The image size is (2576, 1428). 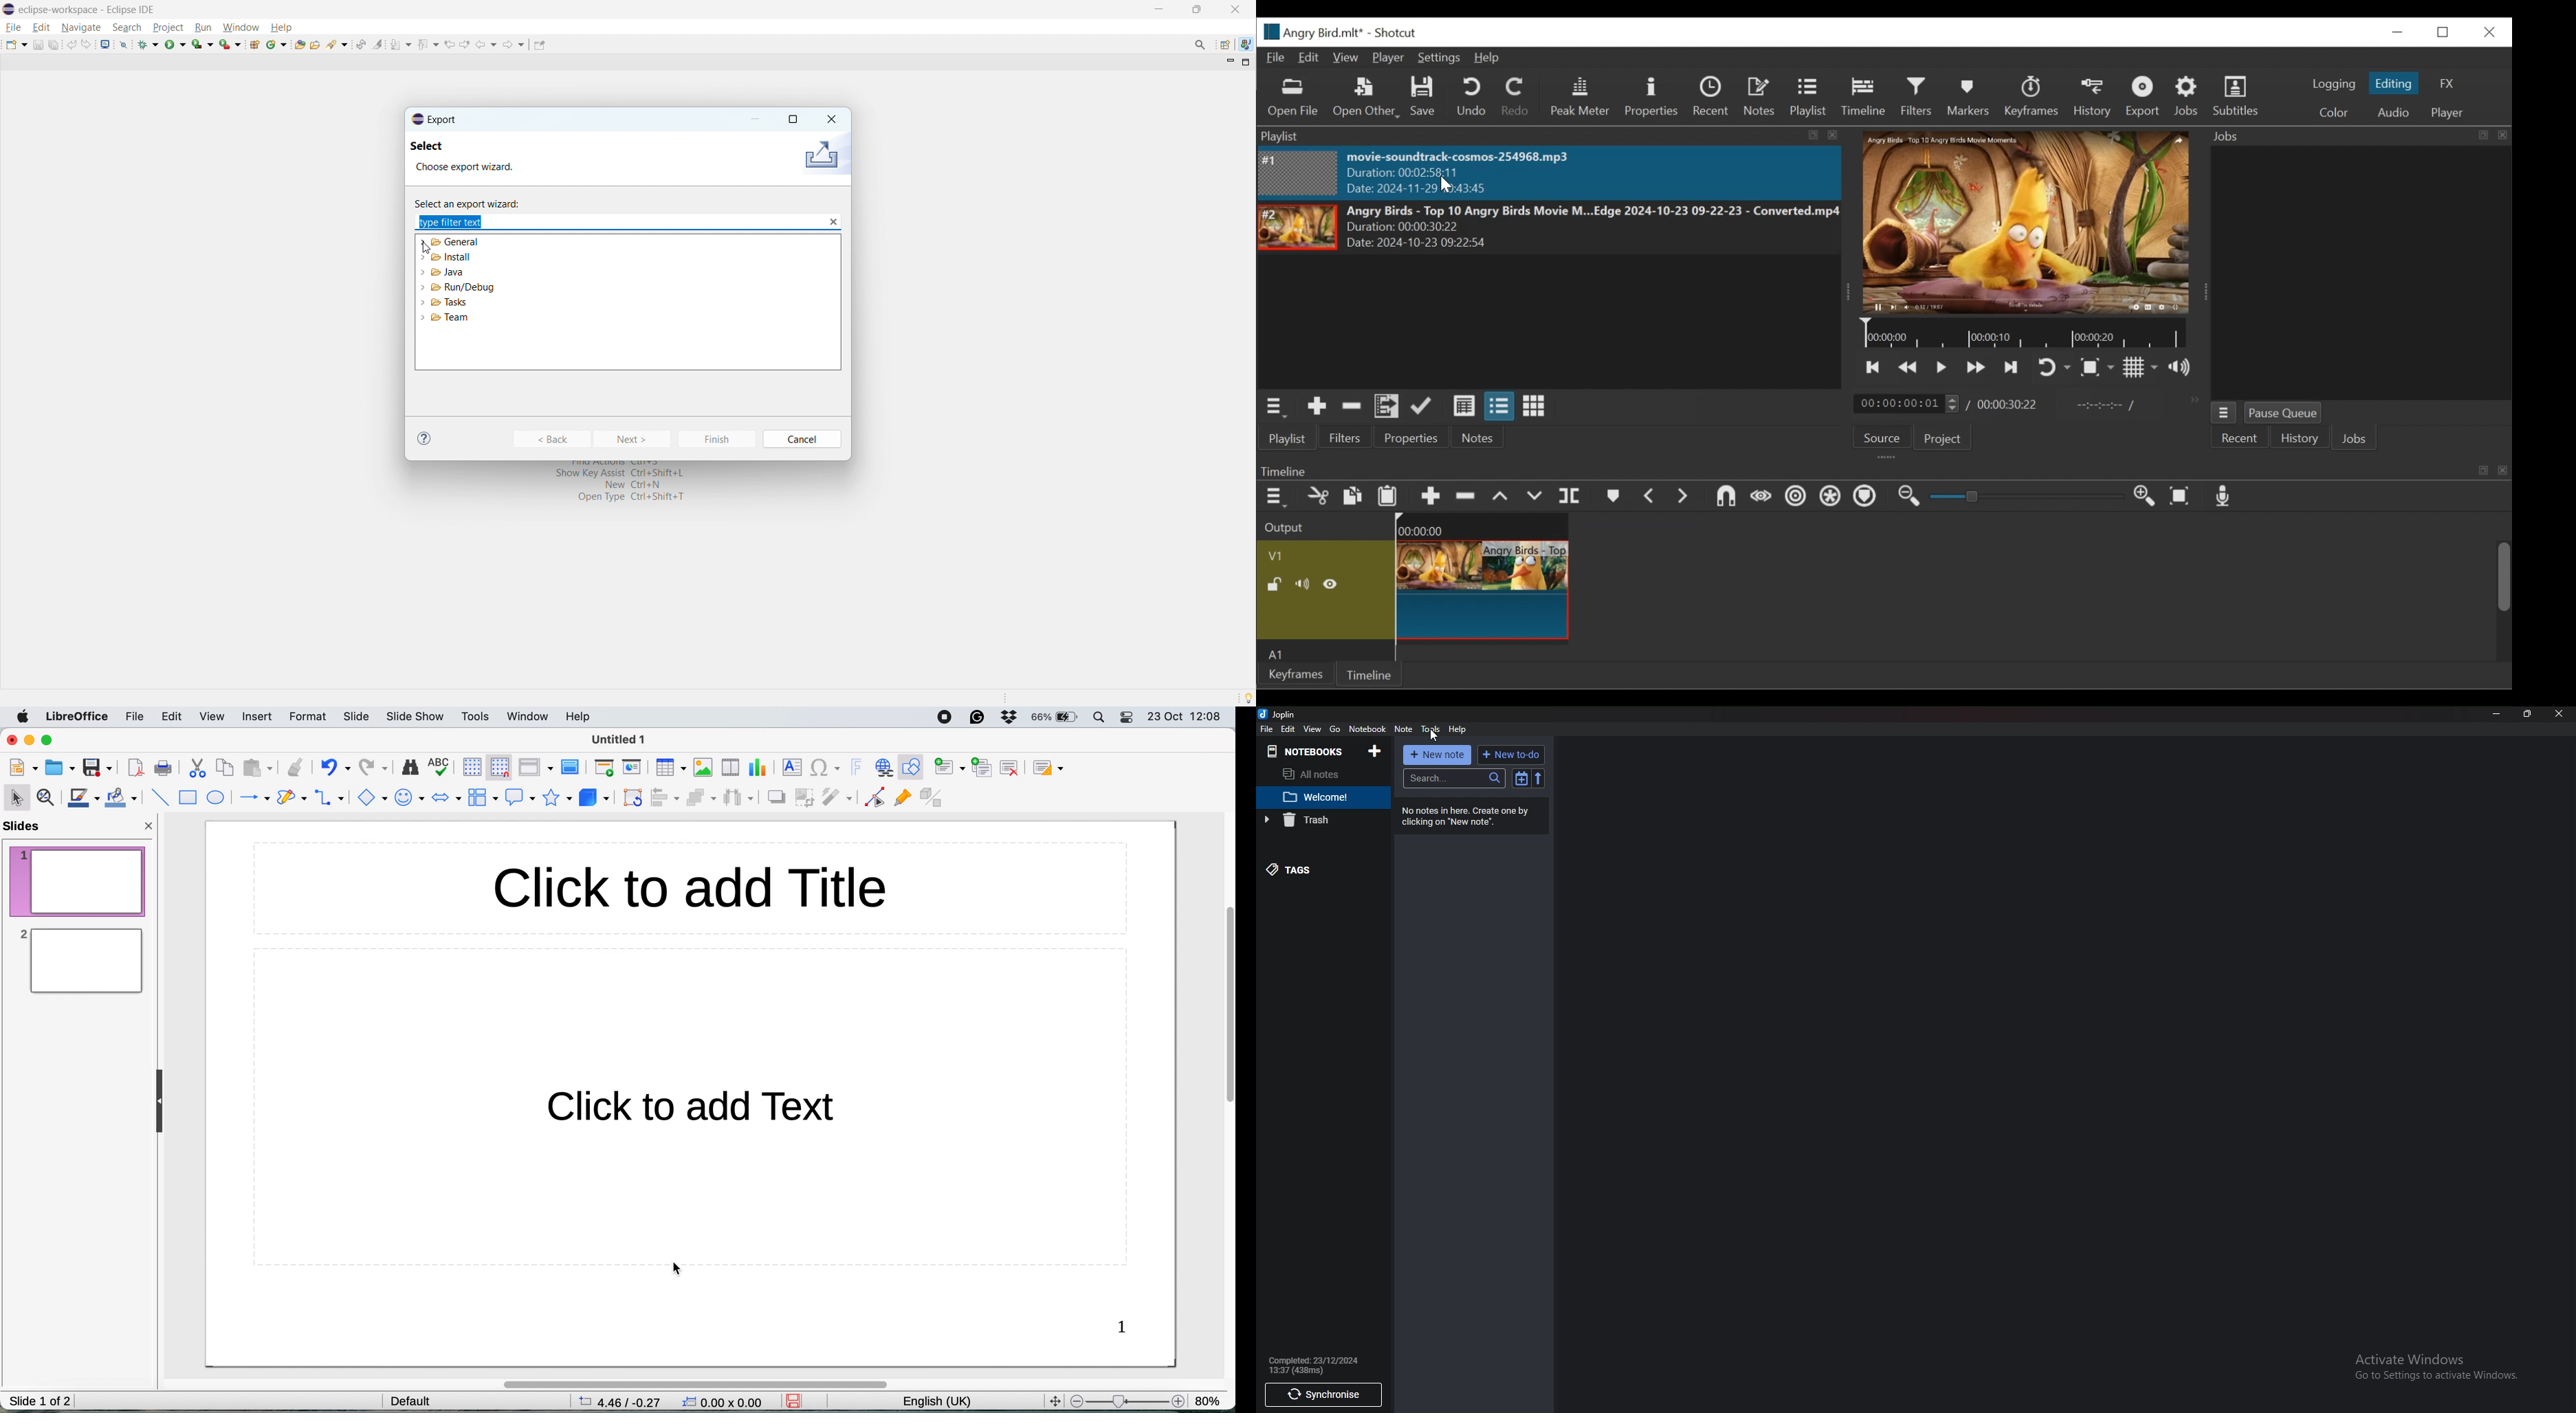 I want to click on cut, so click(x=199, y=770).